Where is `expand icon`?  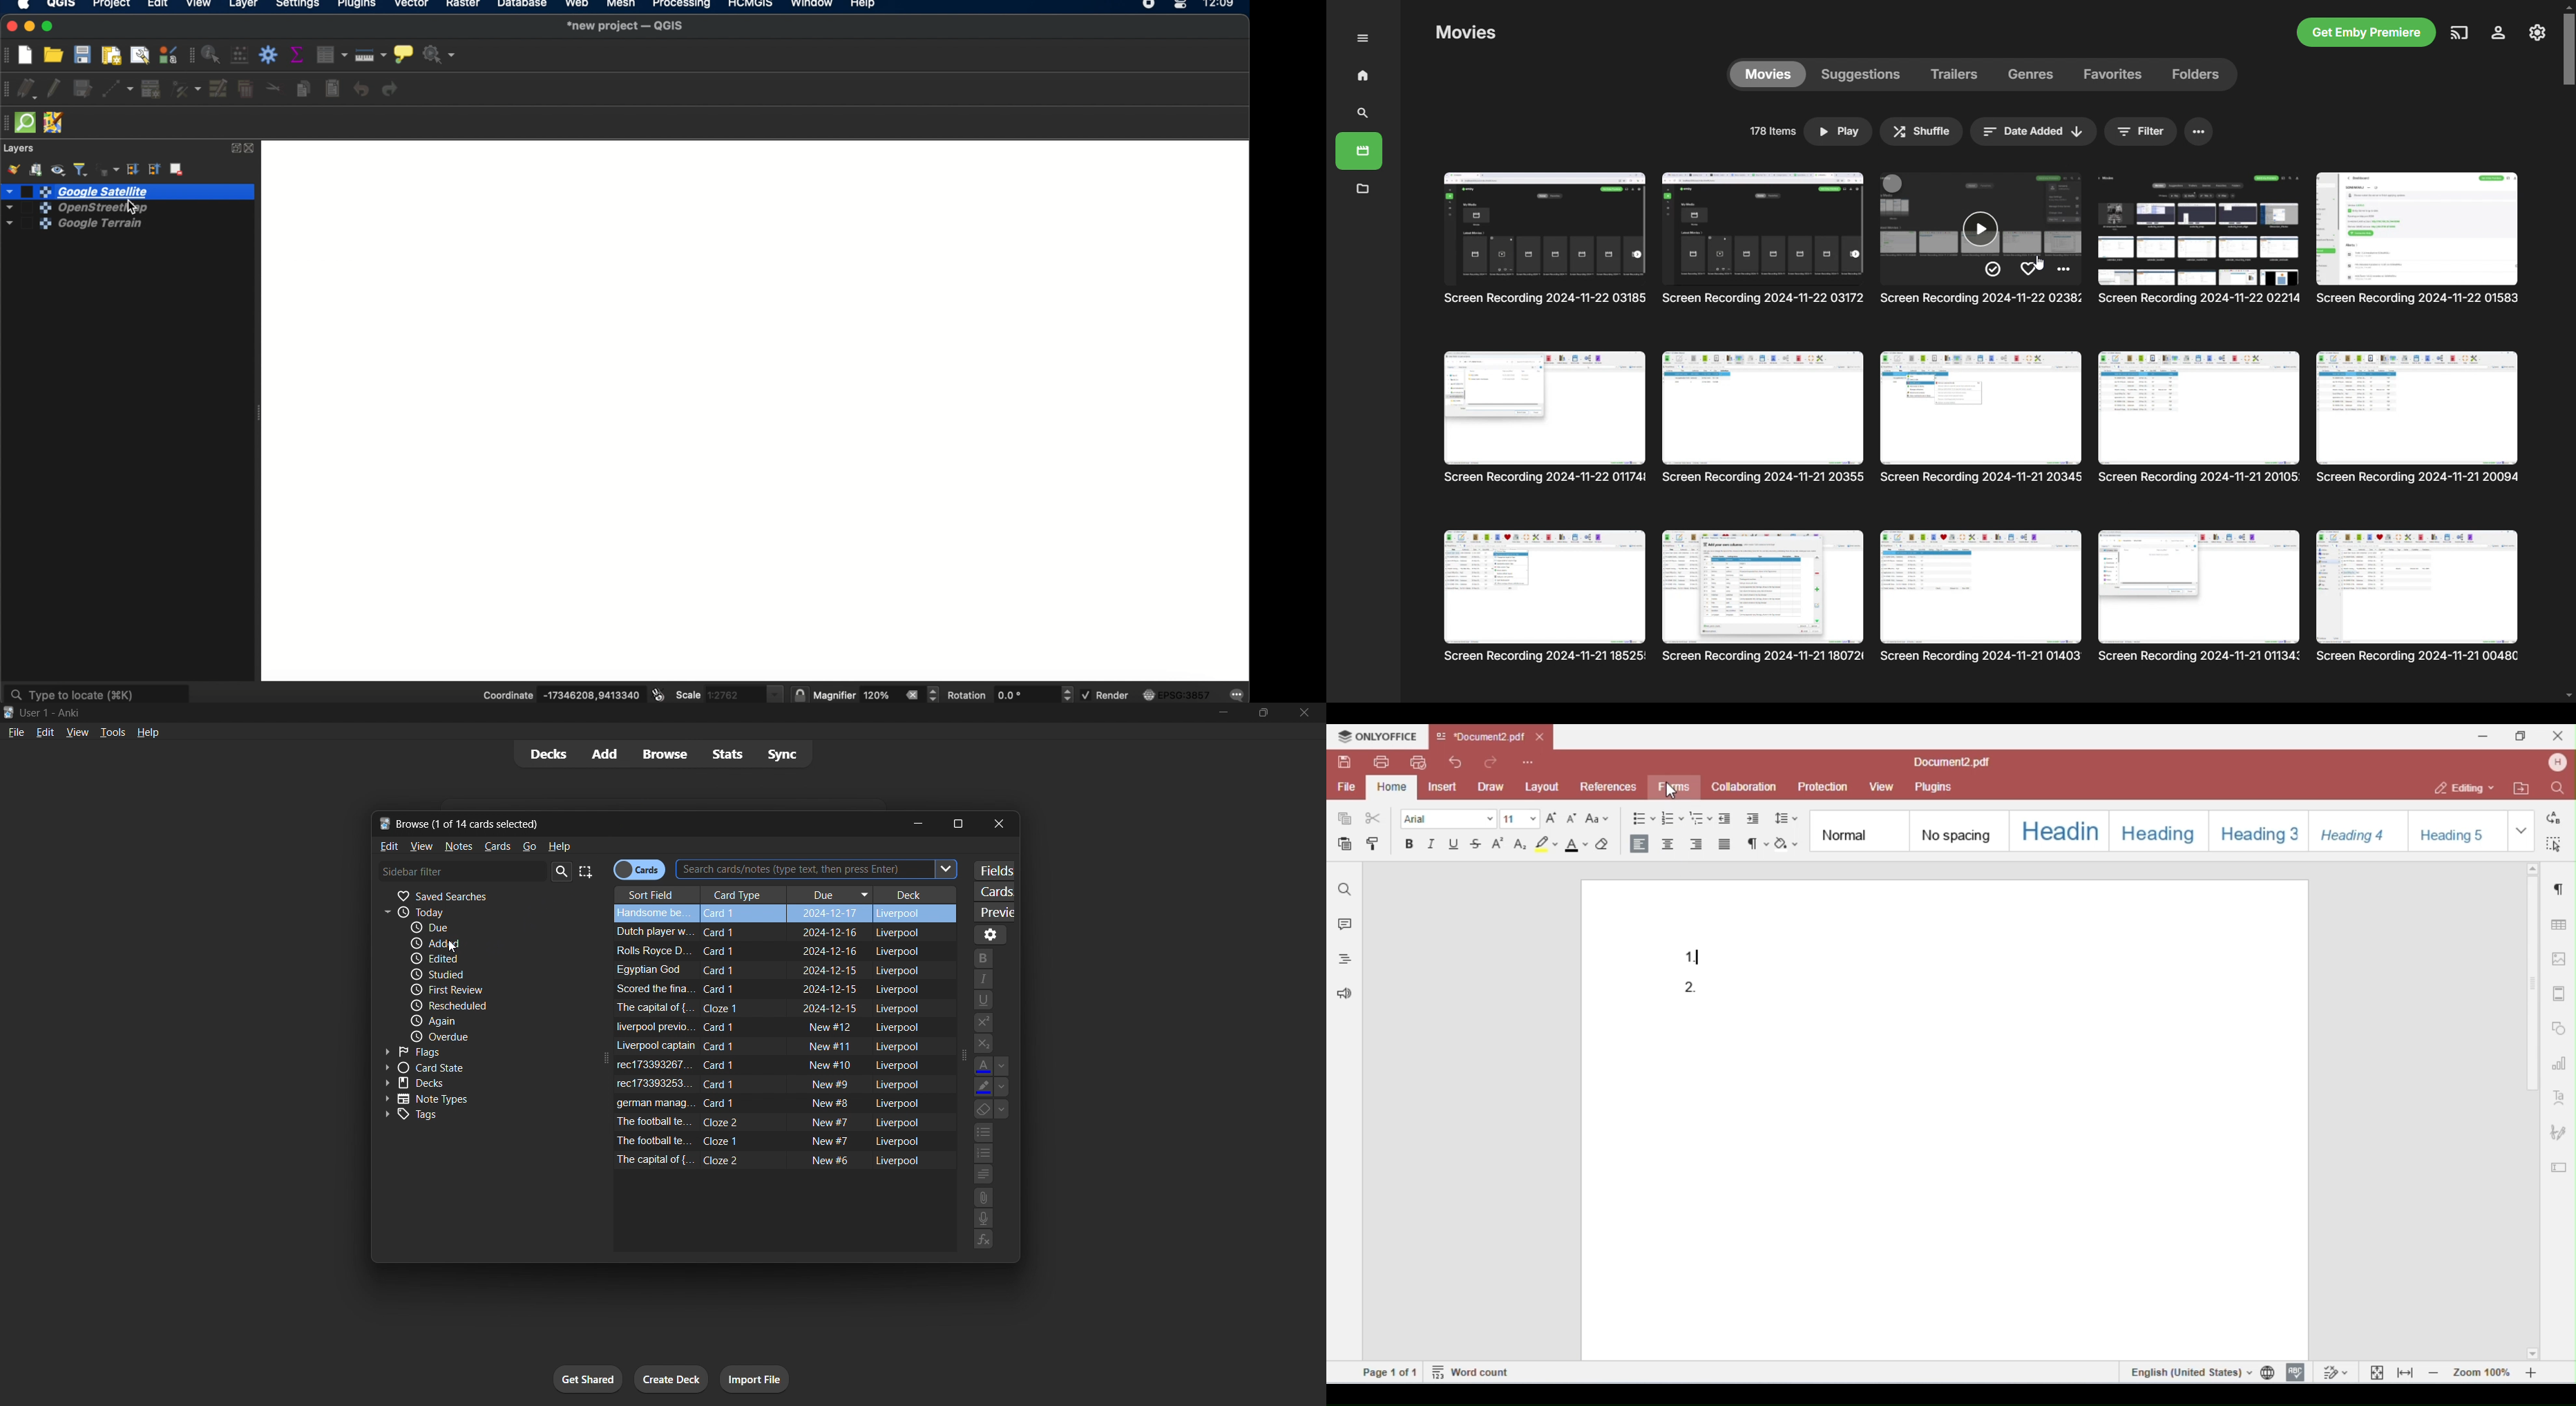 expand icon is located at coordinates (959, 1056).